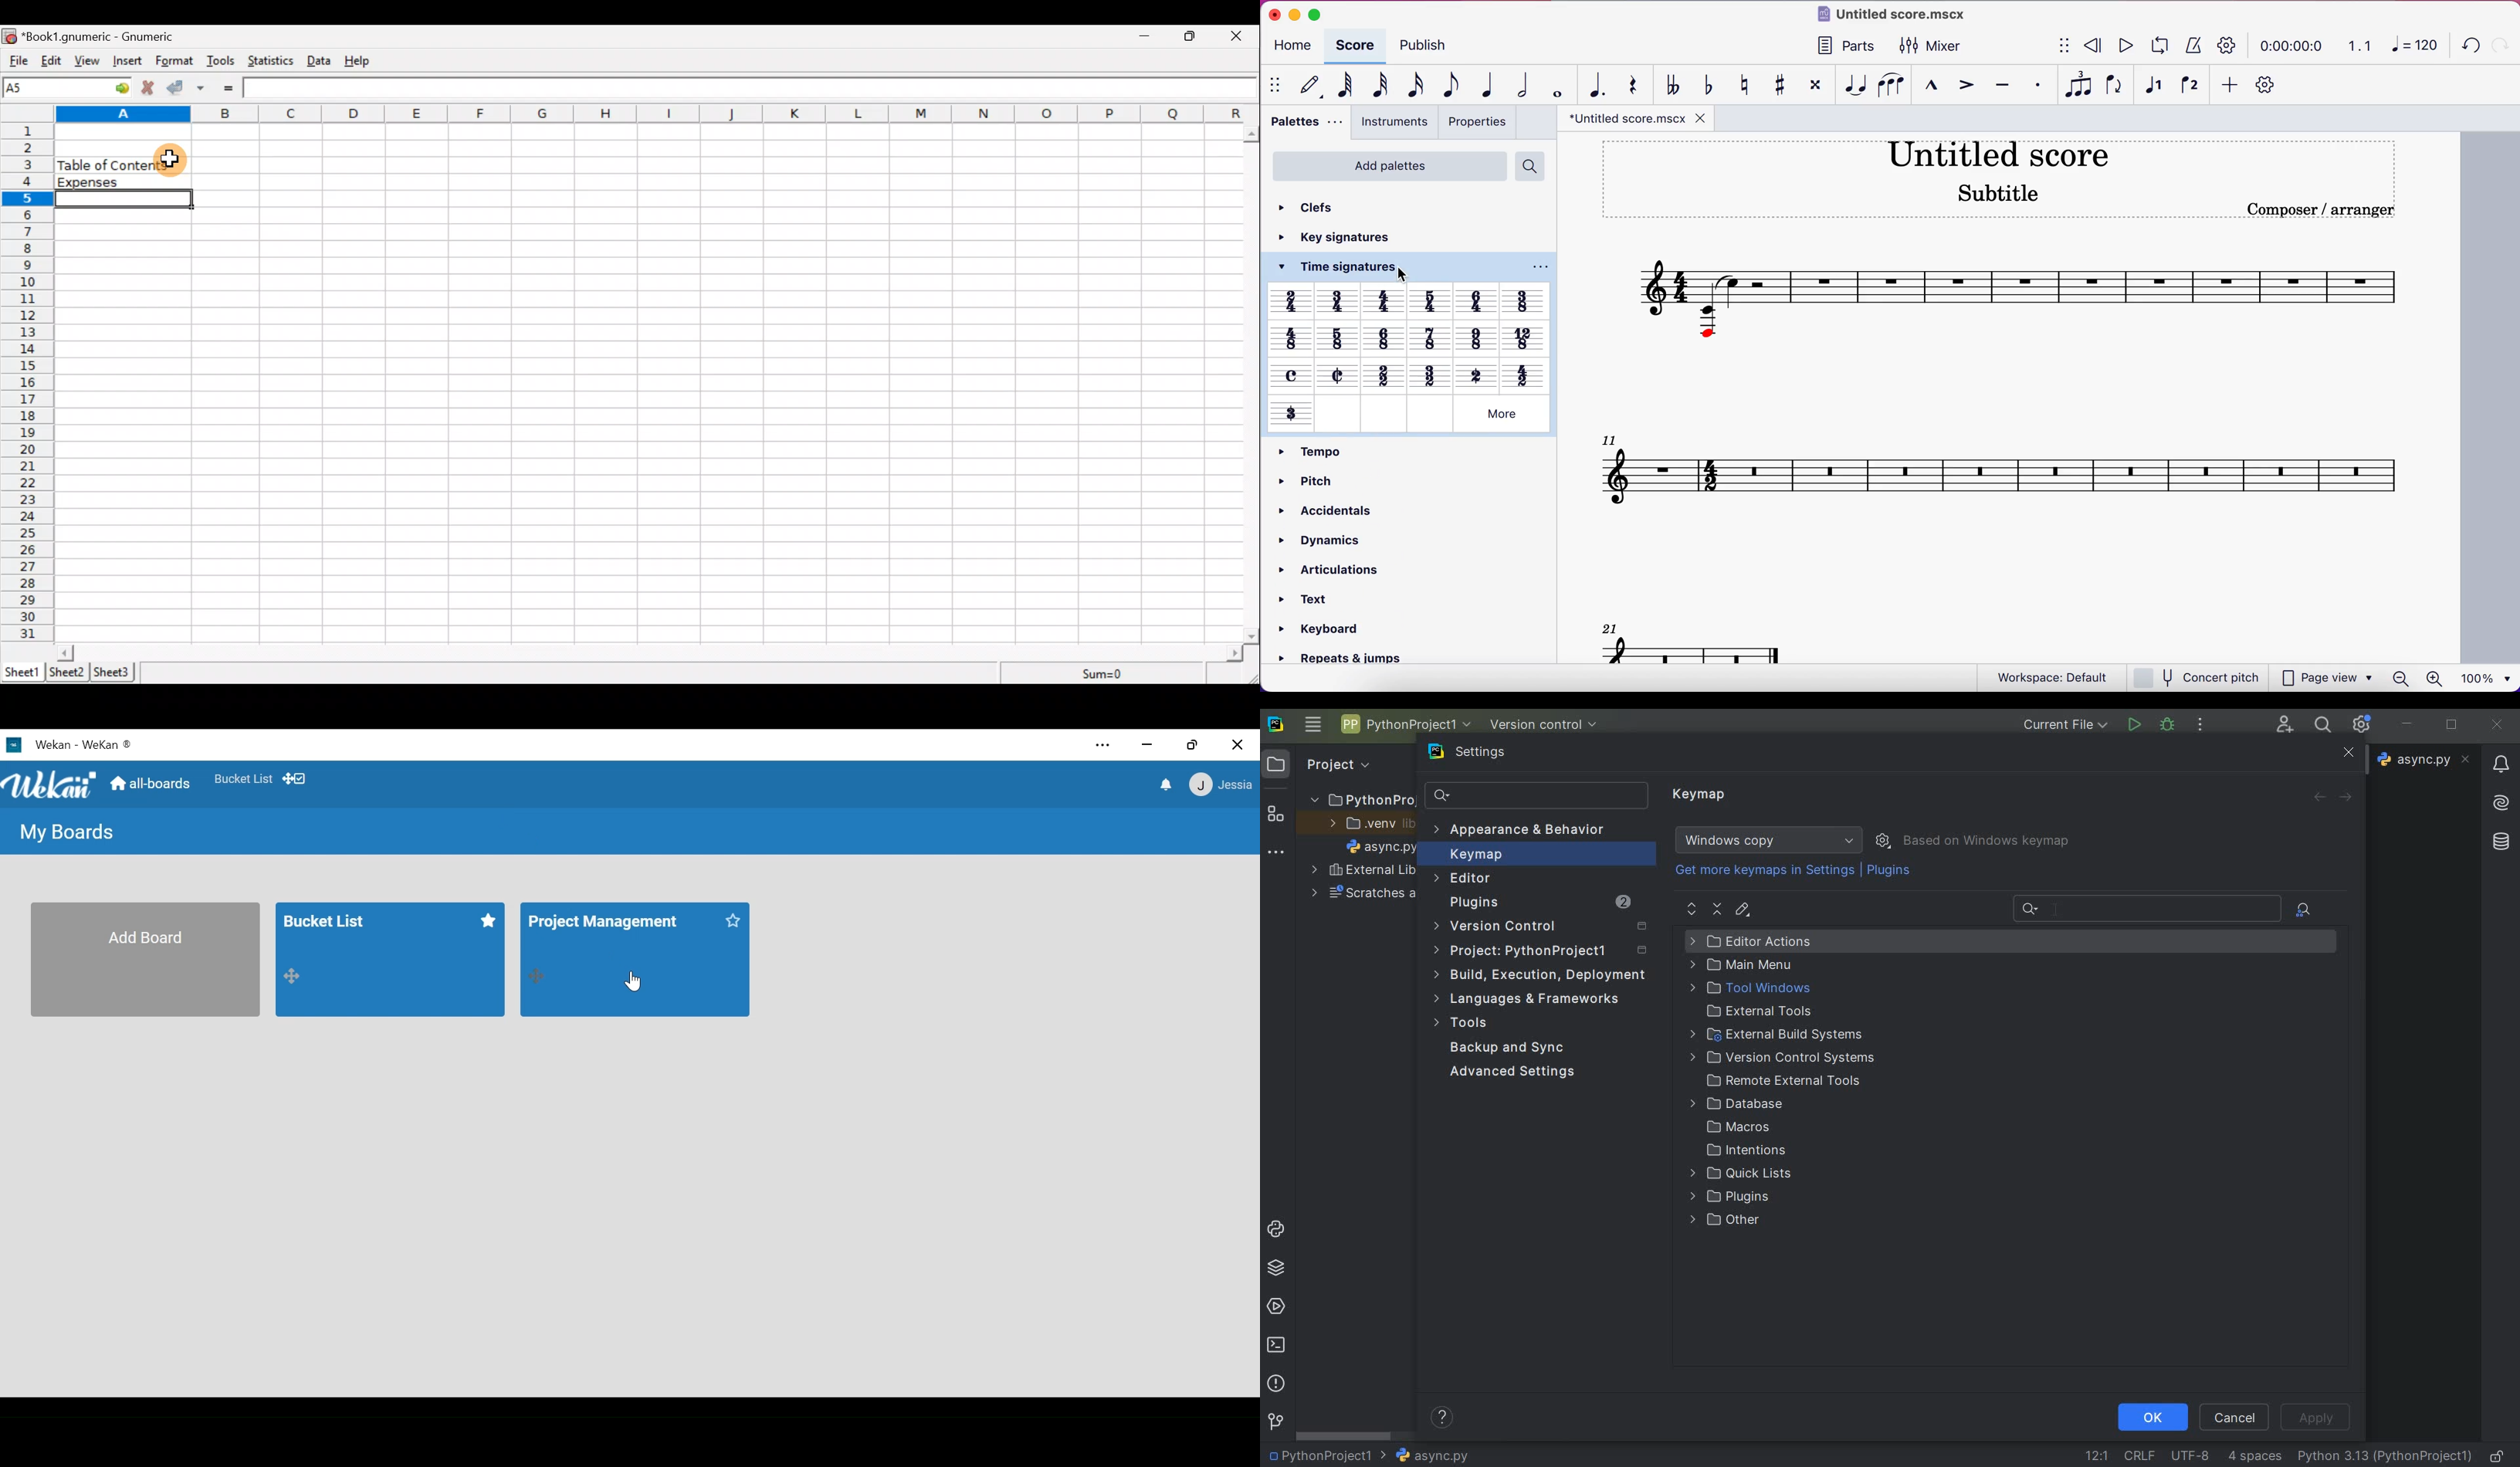  I want to click on tempo, so click(1313, 450).